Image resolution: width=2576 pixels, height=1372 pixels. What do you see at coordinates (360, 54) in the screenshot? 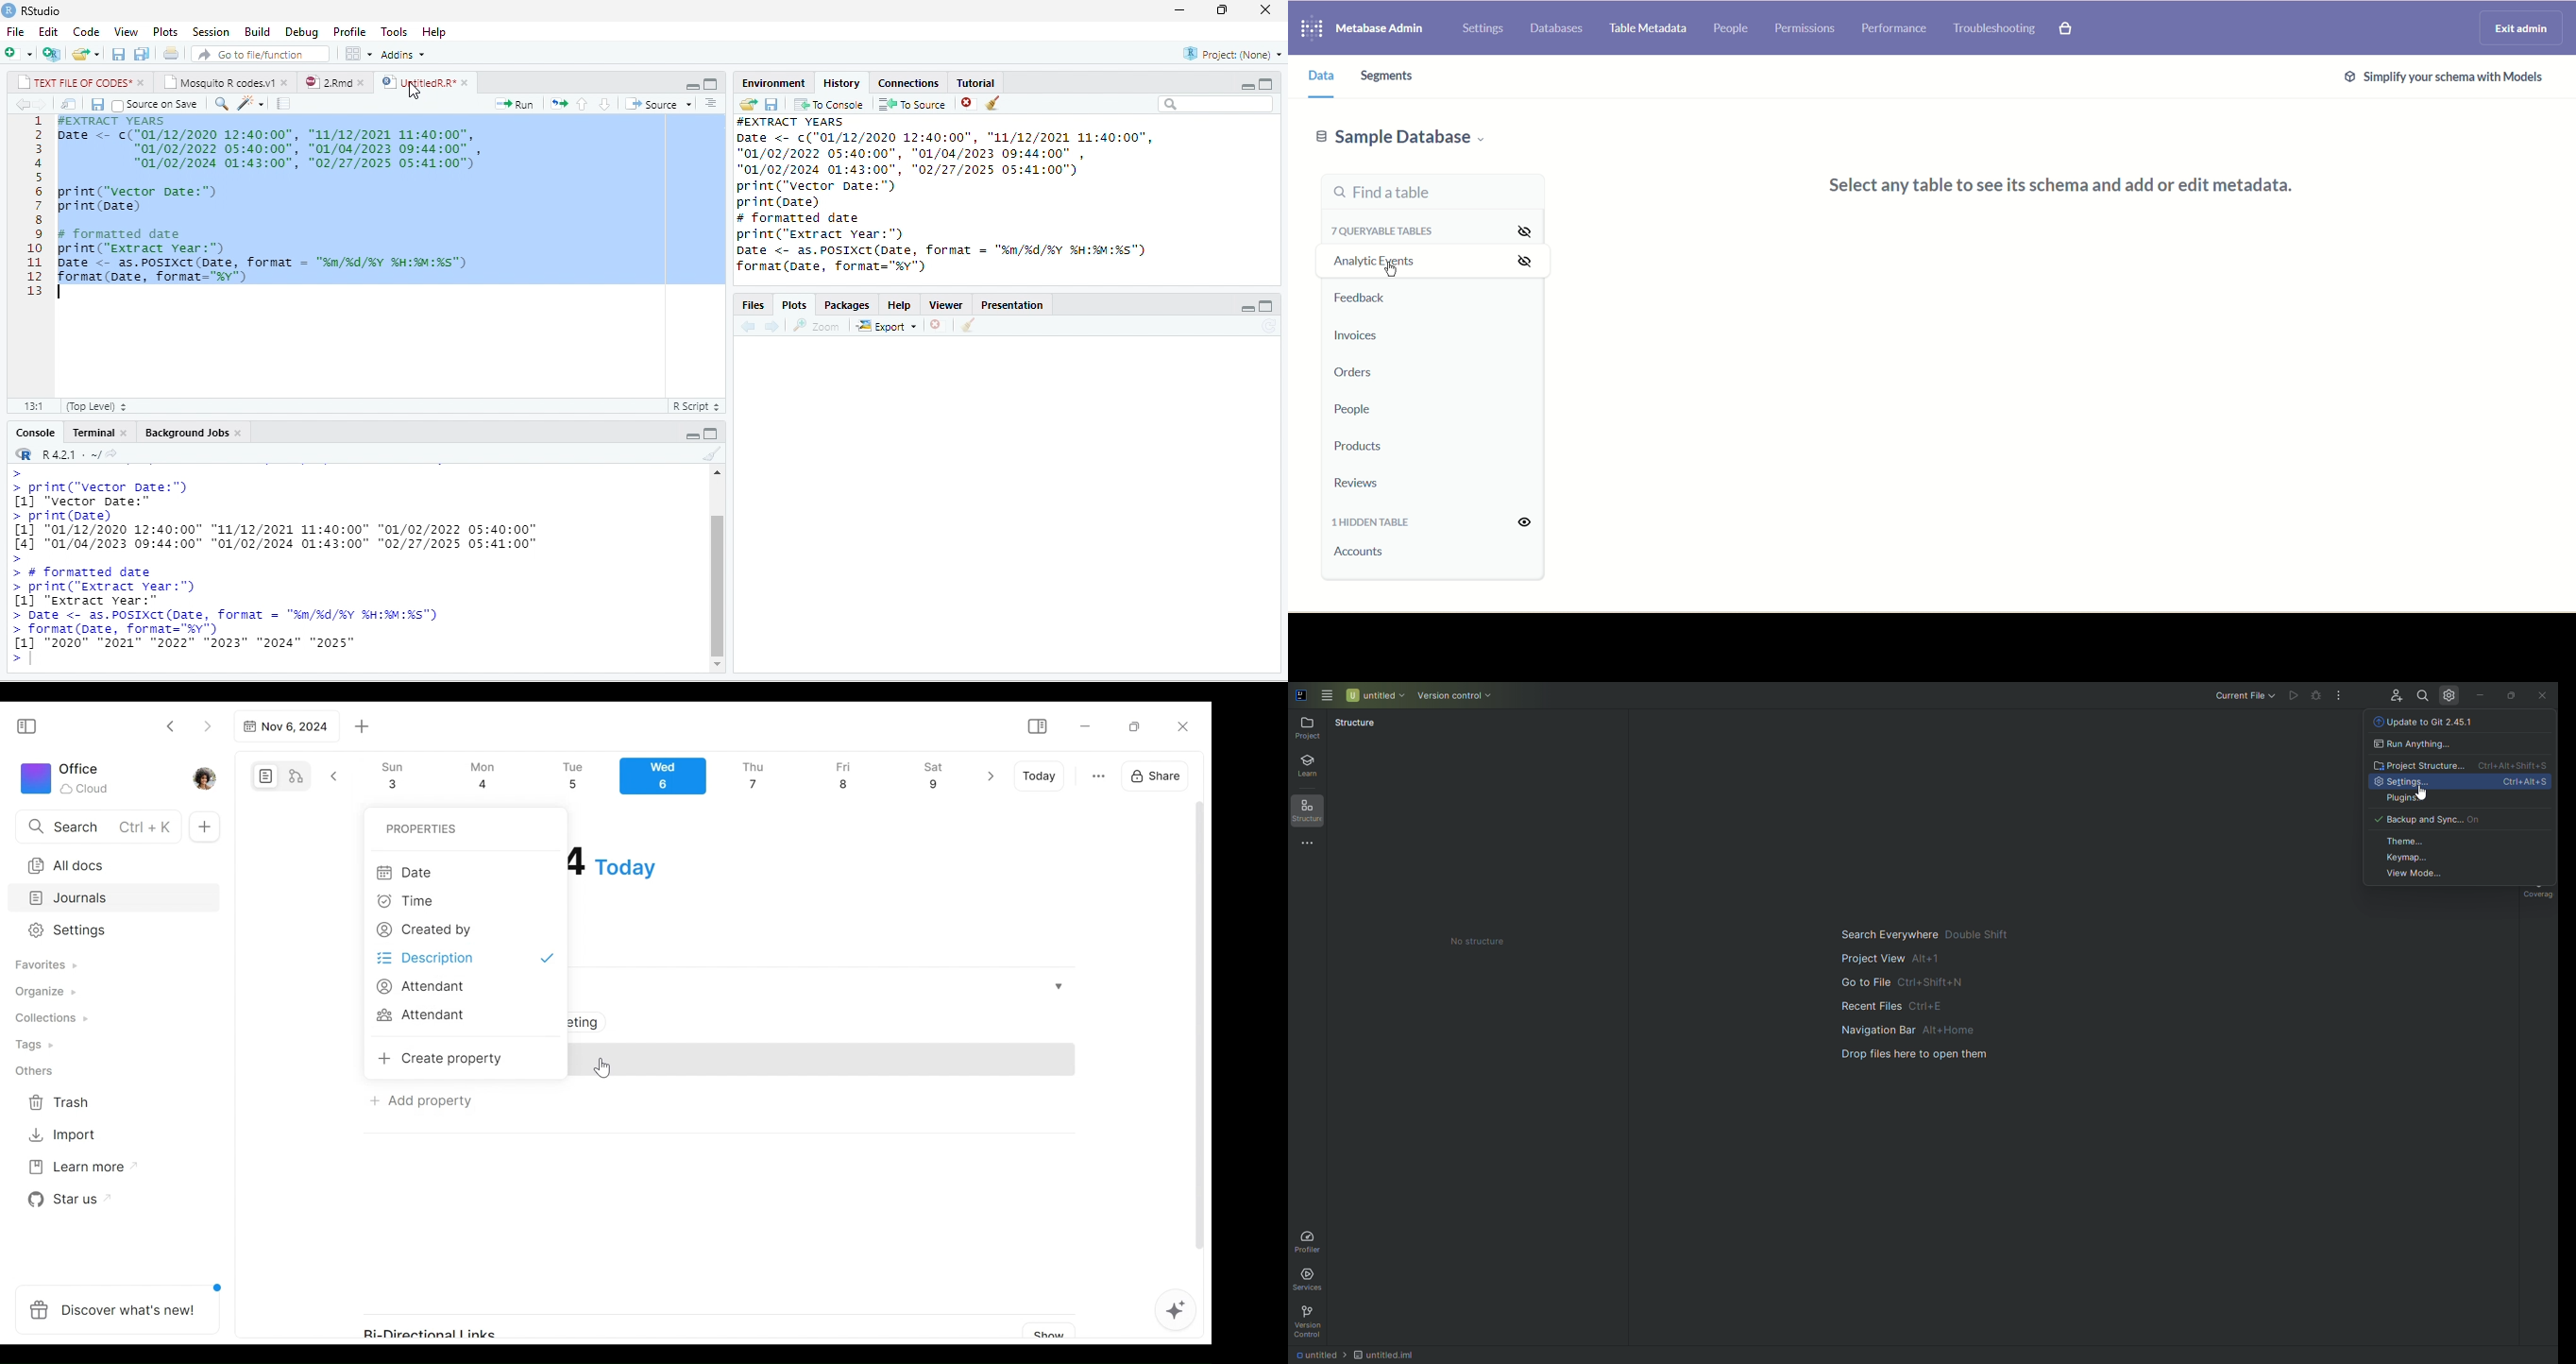
I see `options` at bounding box center [360, 54].